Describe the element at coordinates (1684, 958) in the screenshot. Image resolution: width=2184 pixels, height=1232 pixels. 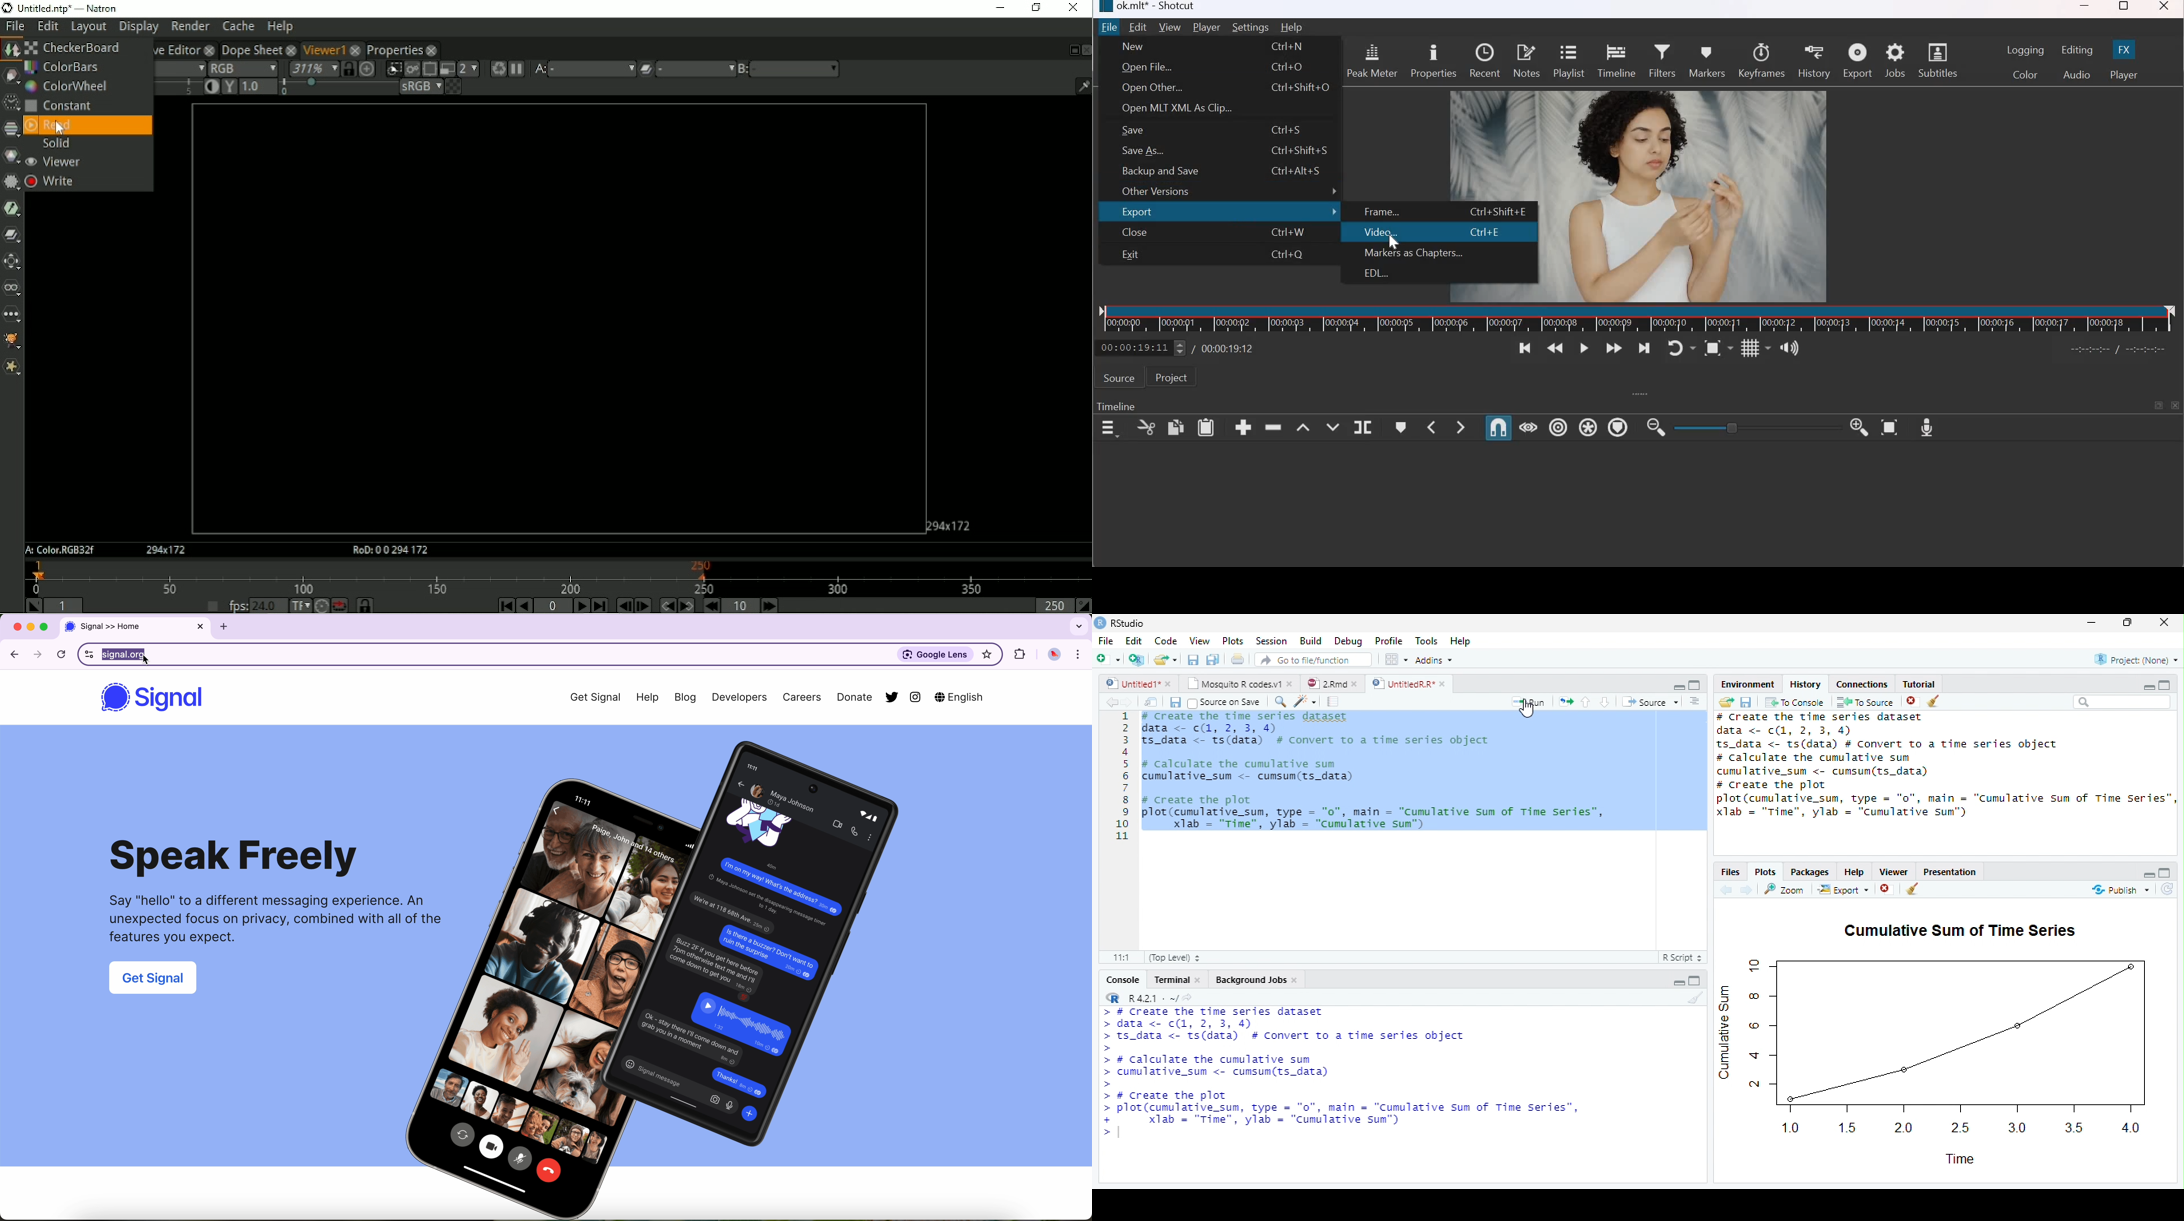
I see `R script` at that location.